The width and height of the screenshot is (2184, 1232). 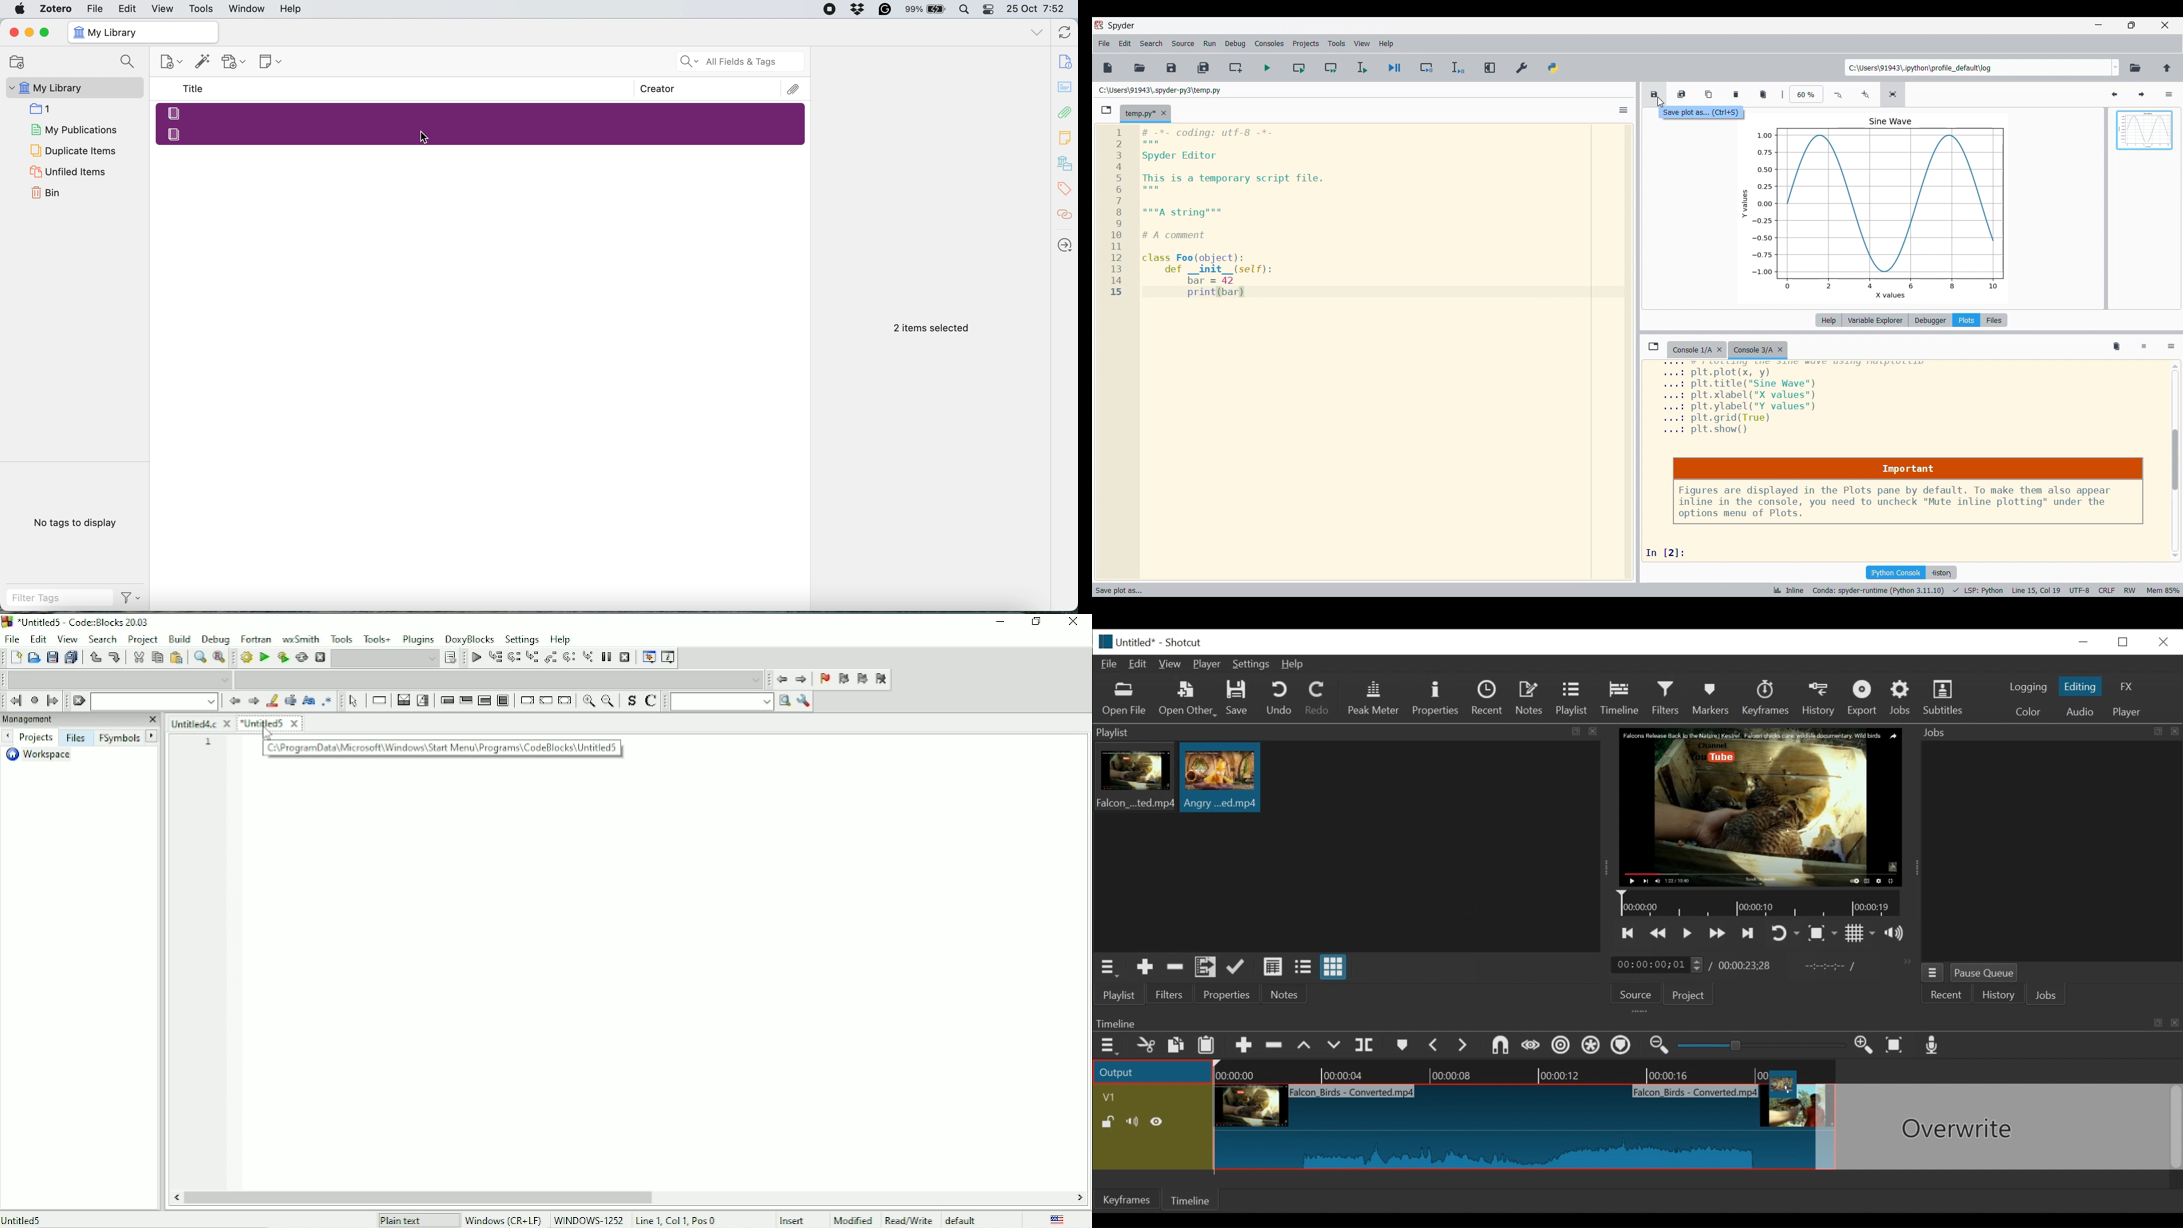 I want to click on Attachment, so click(x=1066, y=112).